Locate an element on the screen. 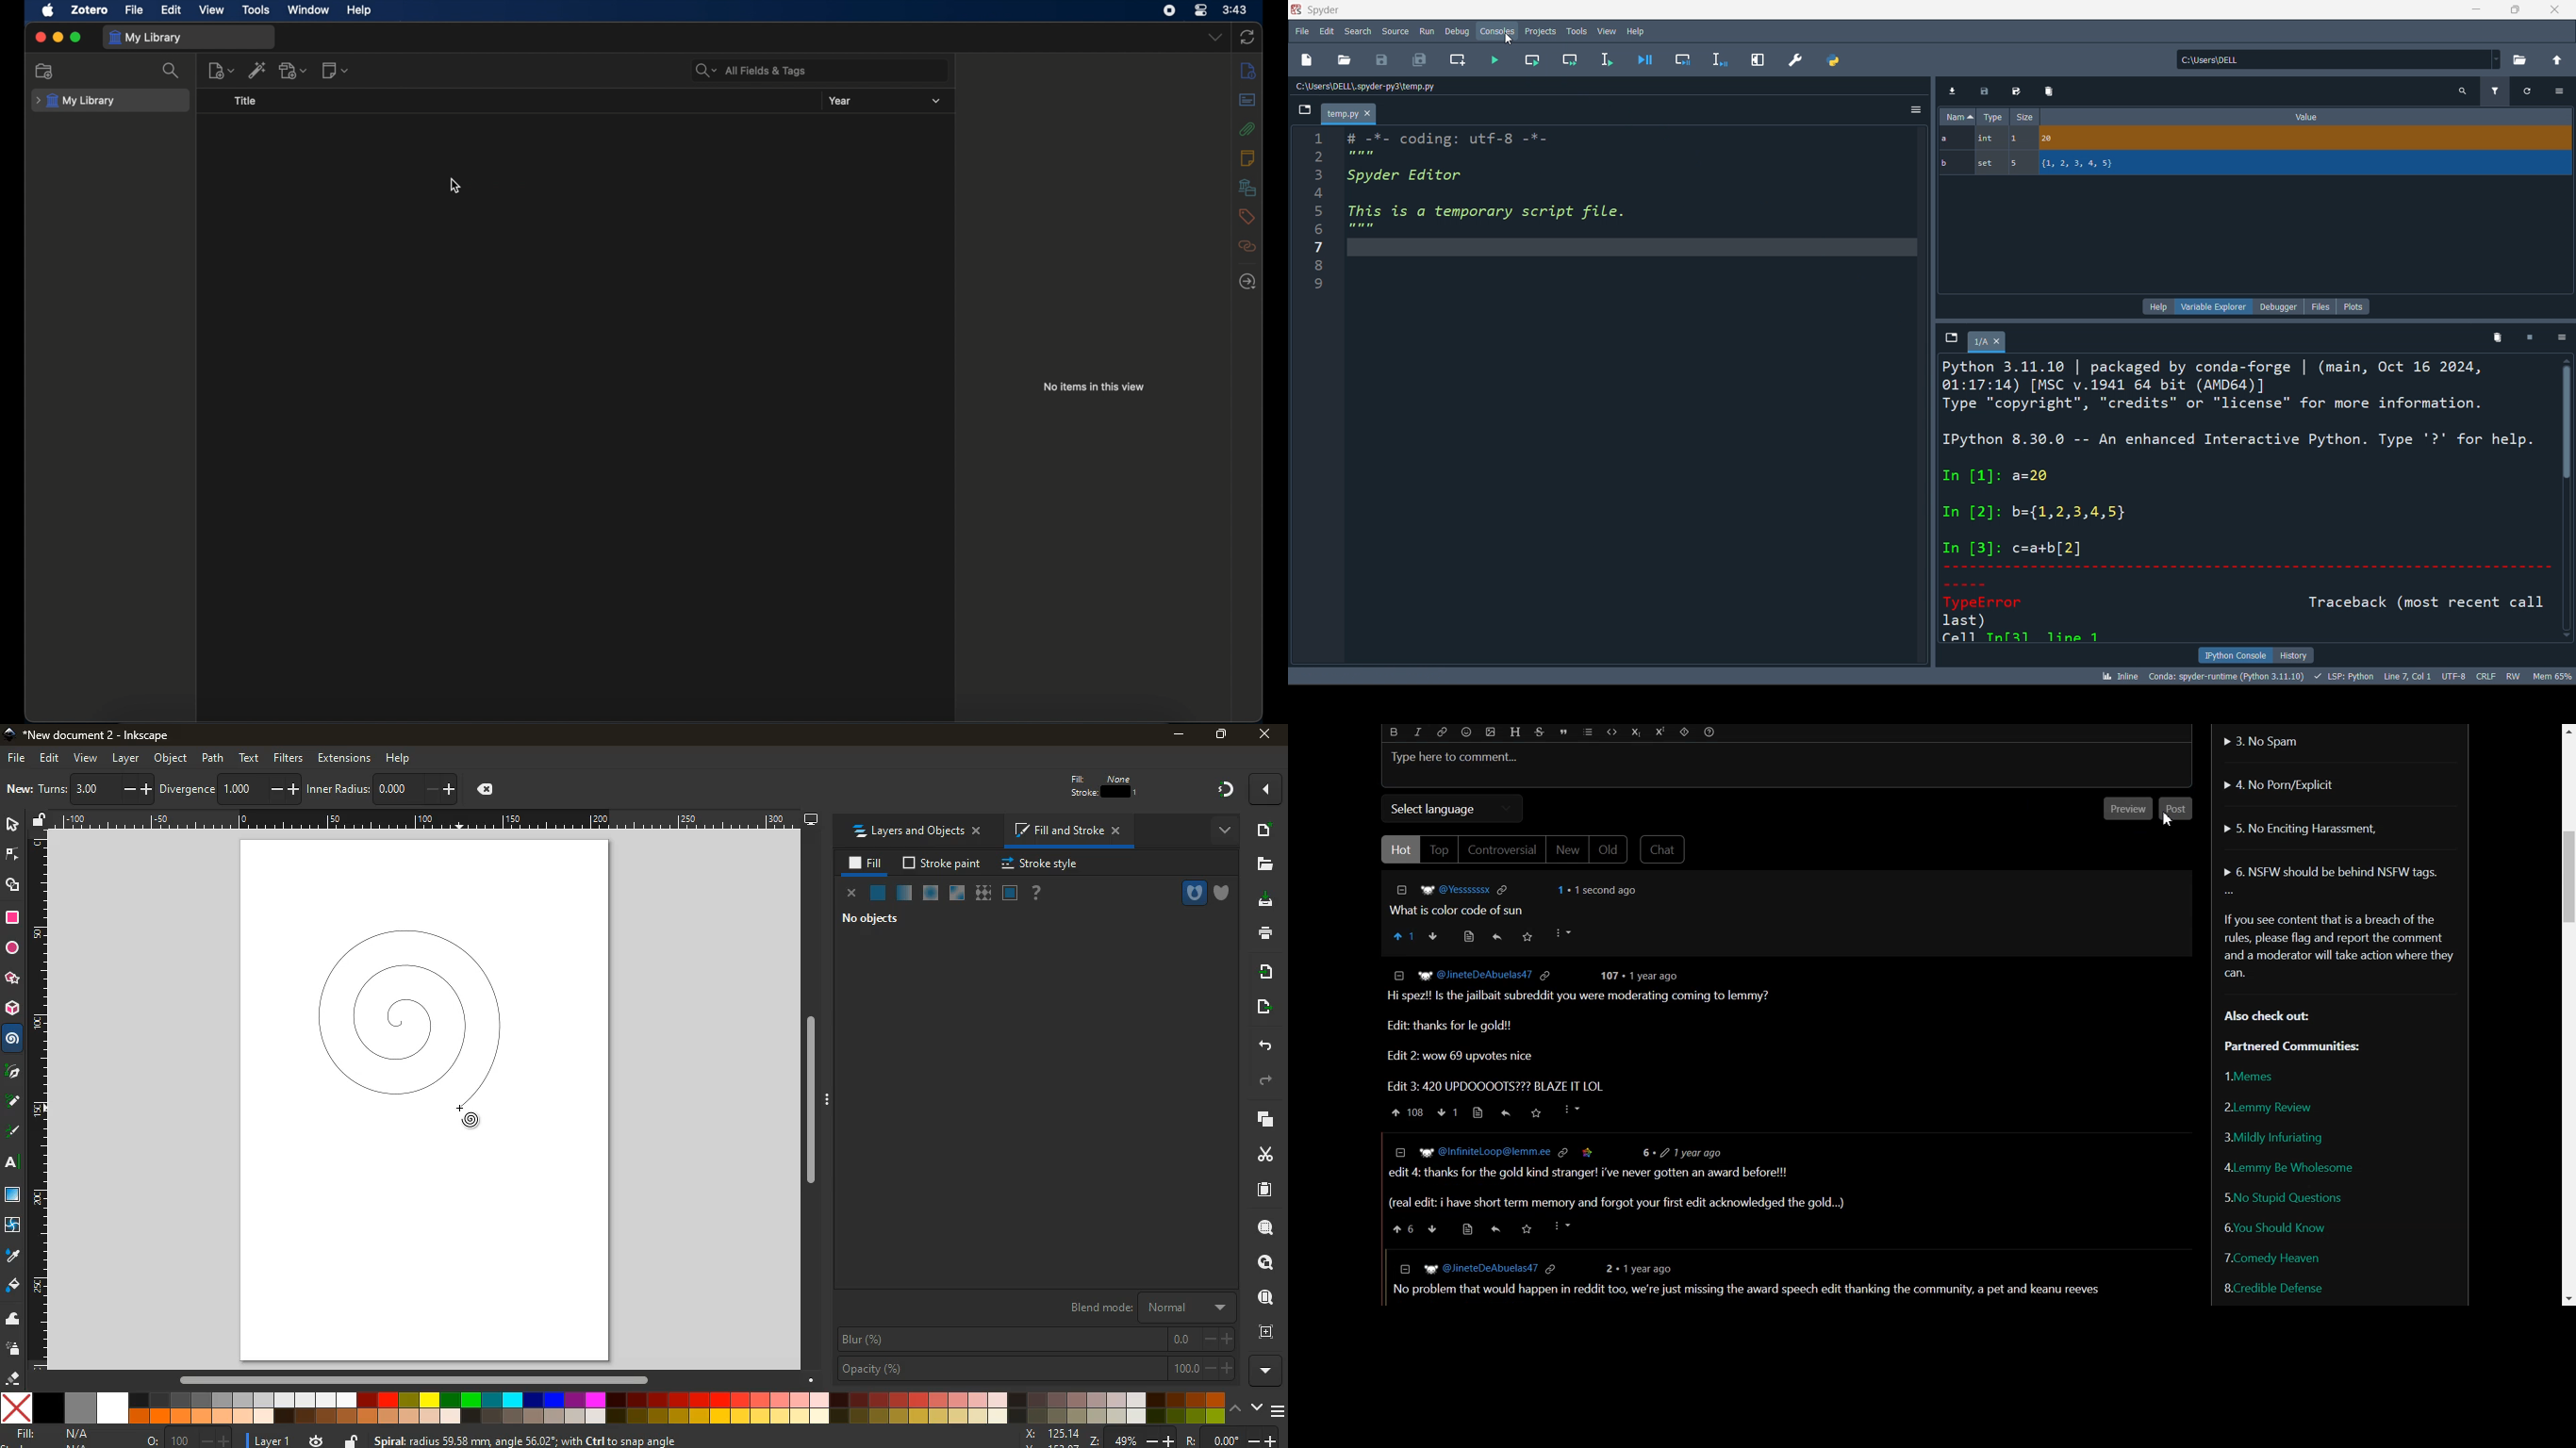 The width and height of the screenshot is (2576, 1456). graph is located at coordinates (417, 789).